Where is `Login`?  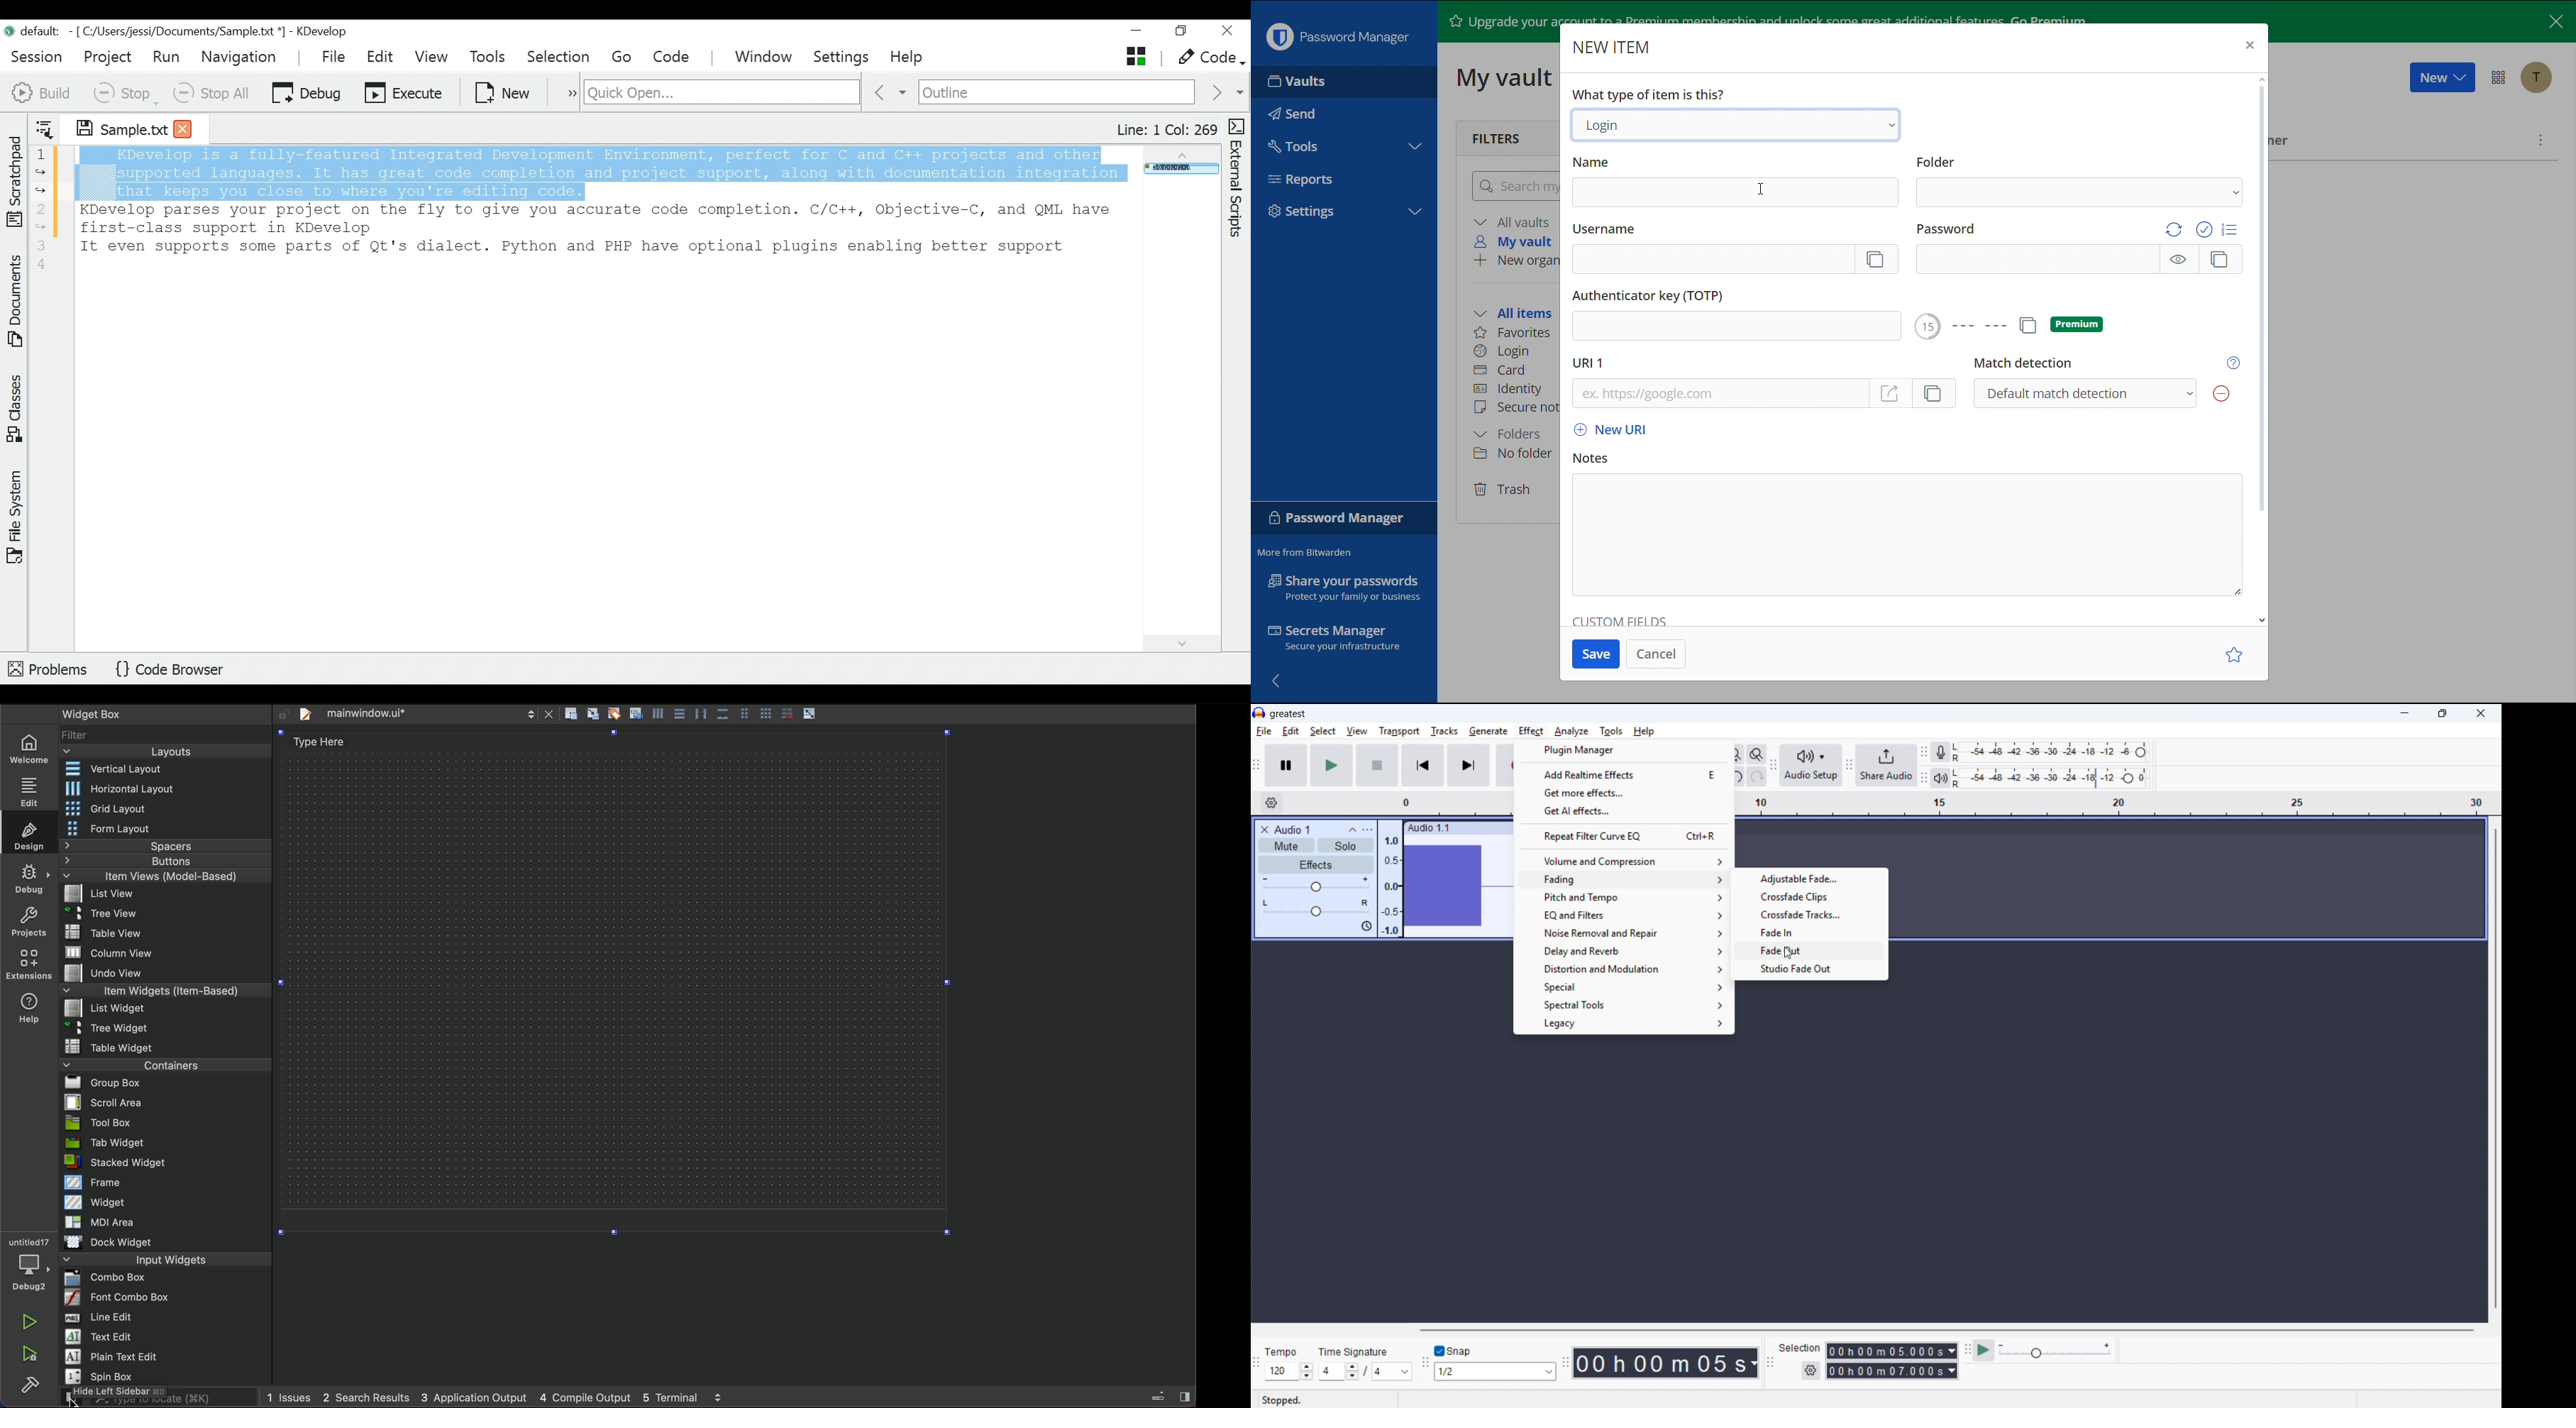
Login is located at coordinates (1738, 126).